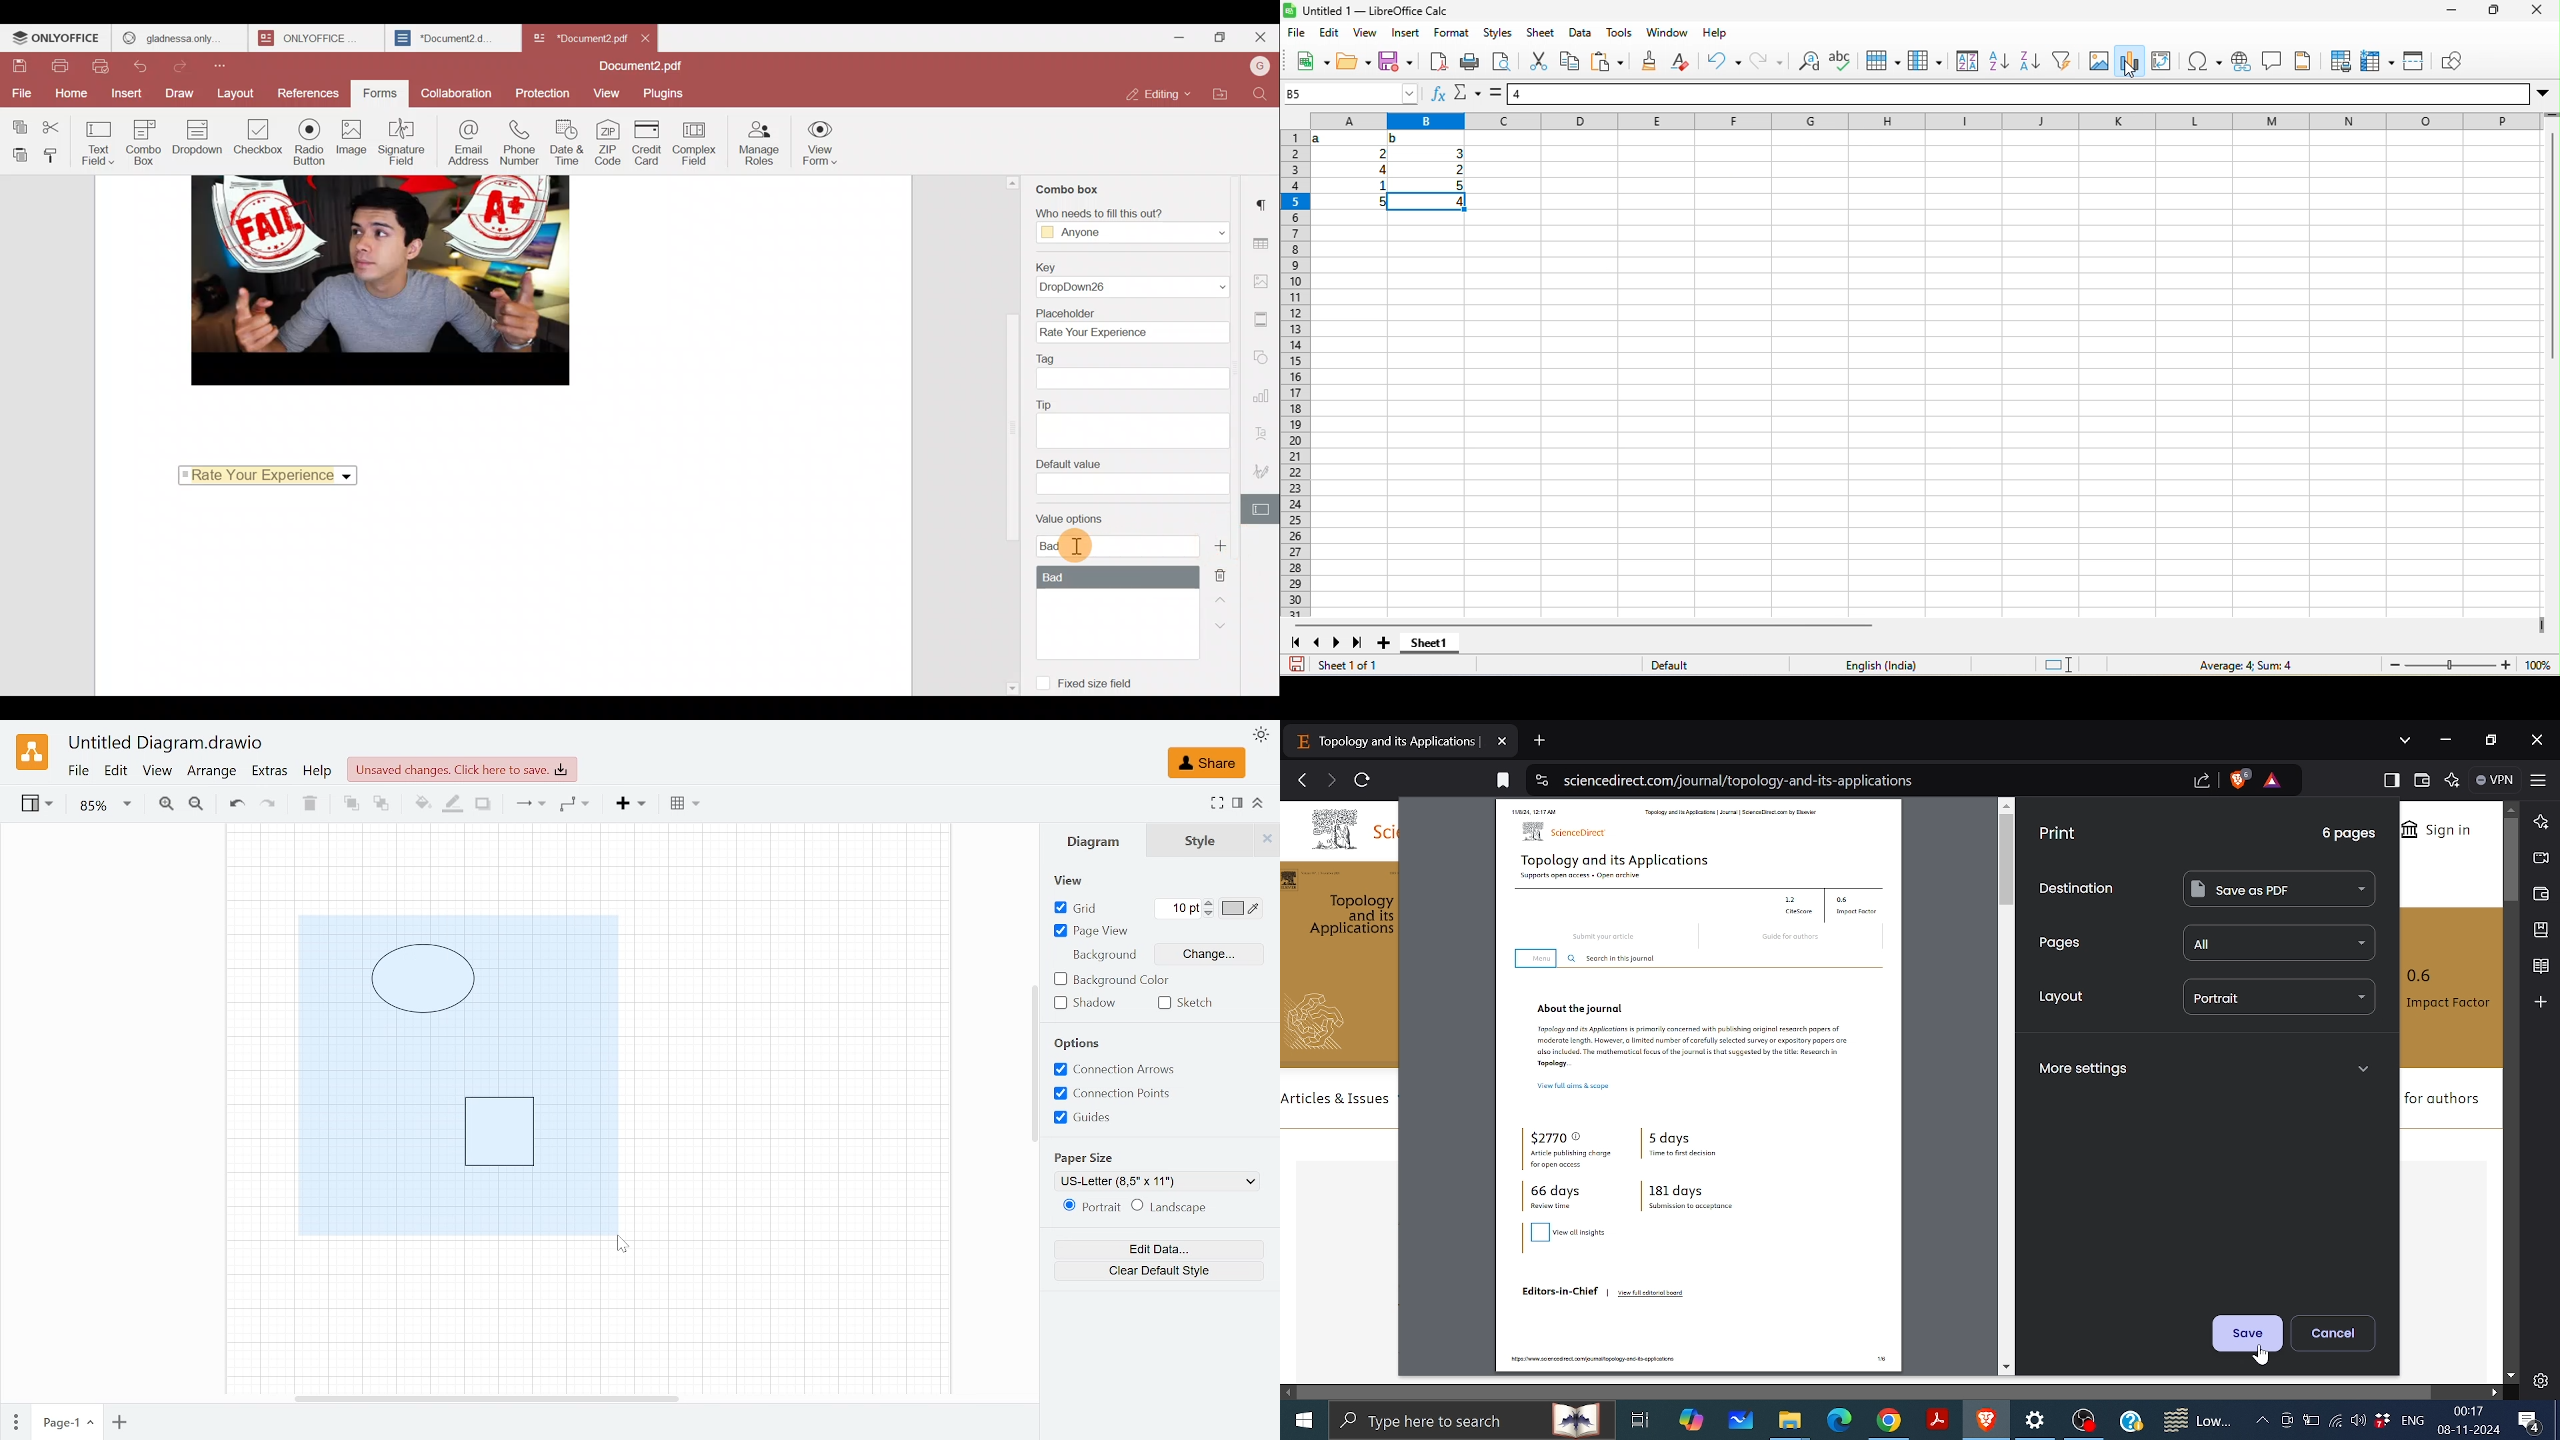 The height and width of the screenshot is (1456, 2576). Describe the element at coordinates (821, 140) in the screenshot. I see `View form` at that location.